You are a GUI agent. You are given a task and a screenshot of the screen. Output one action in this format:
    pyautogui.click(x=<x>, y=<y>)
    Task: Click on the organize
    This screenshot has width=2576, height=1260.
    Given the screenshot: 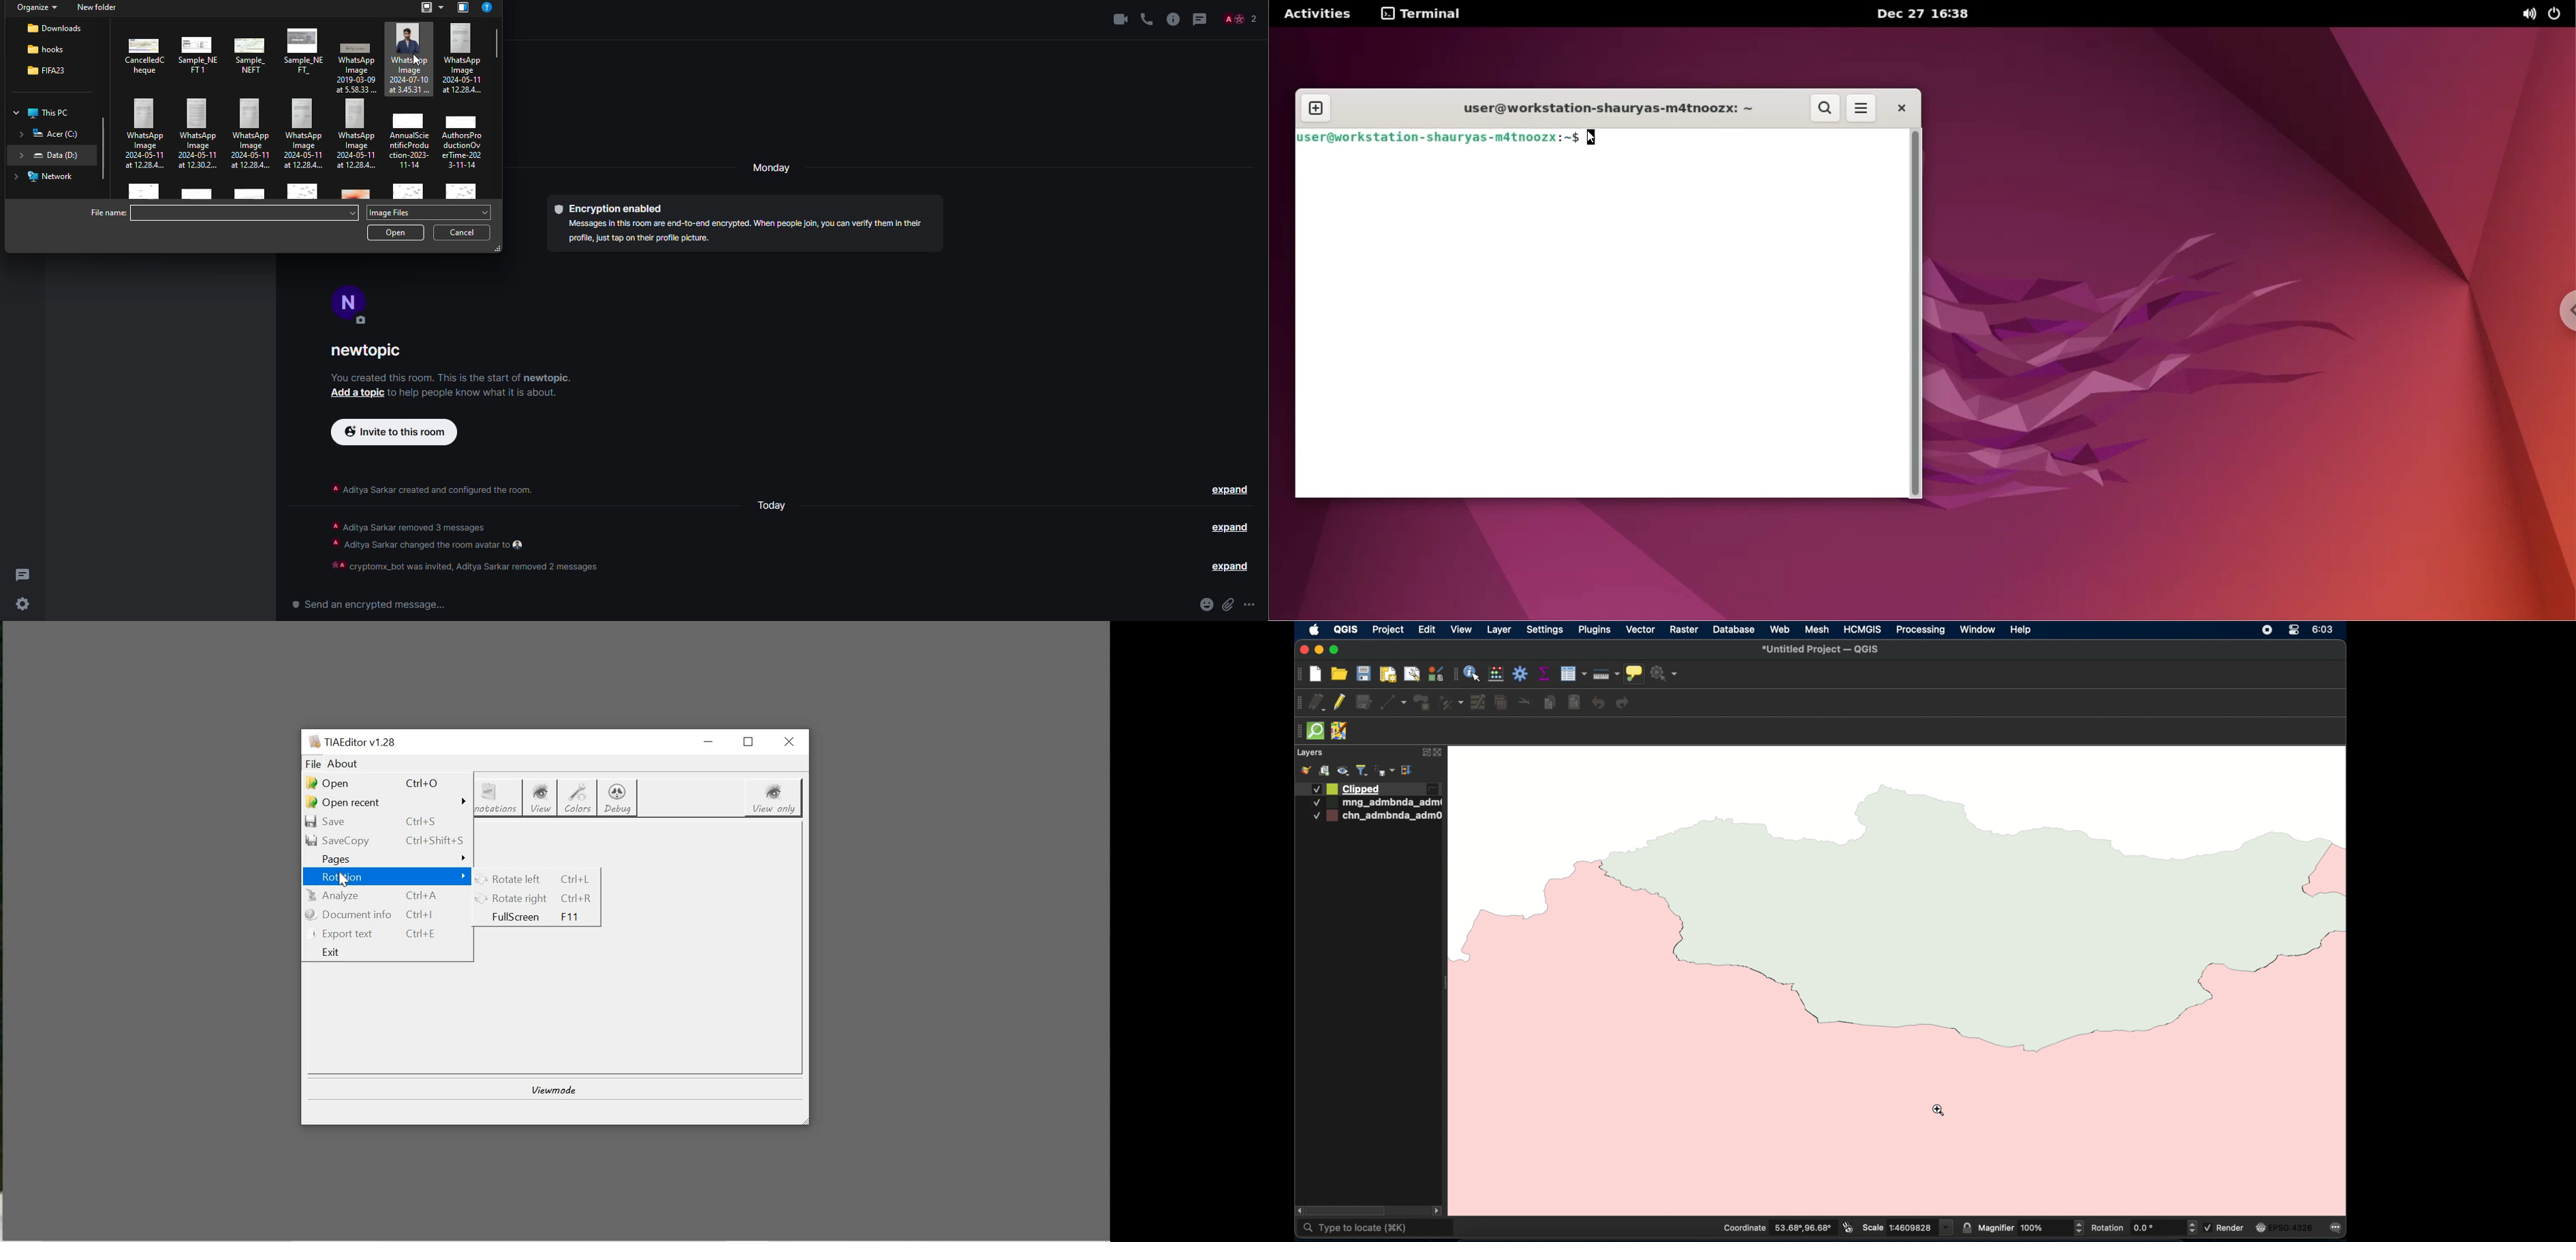 What is the action you would take?
    pyautogui.click(x=36, y=9)
    